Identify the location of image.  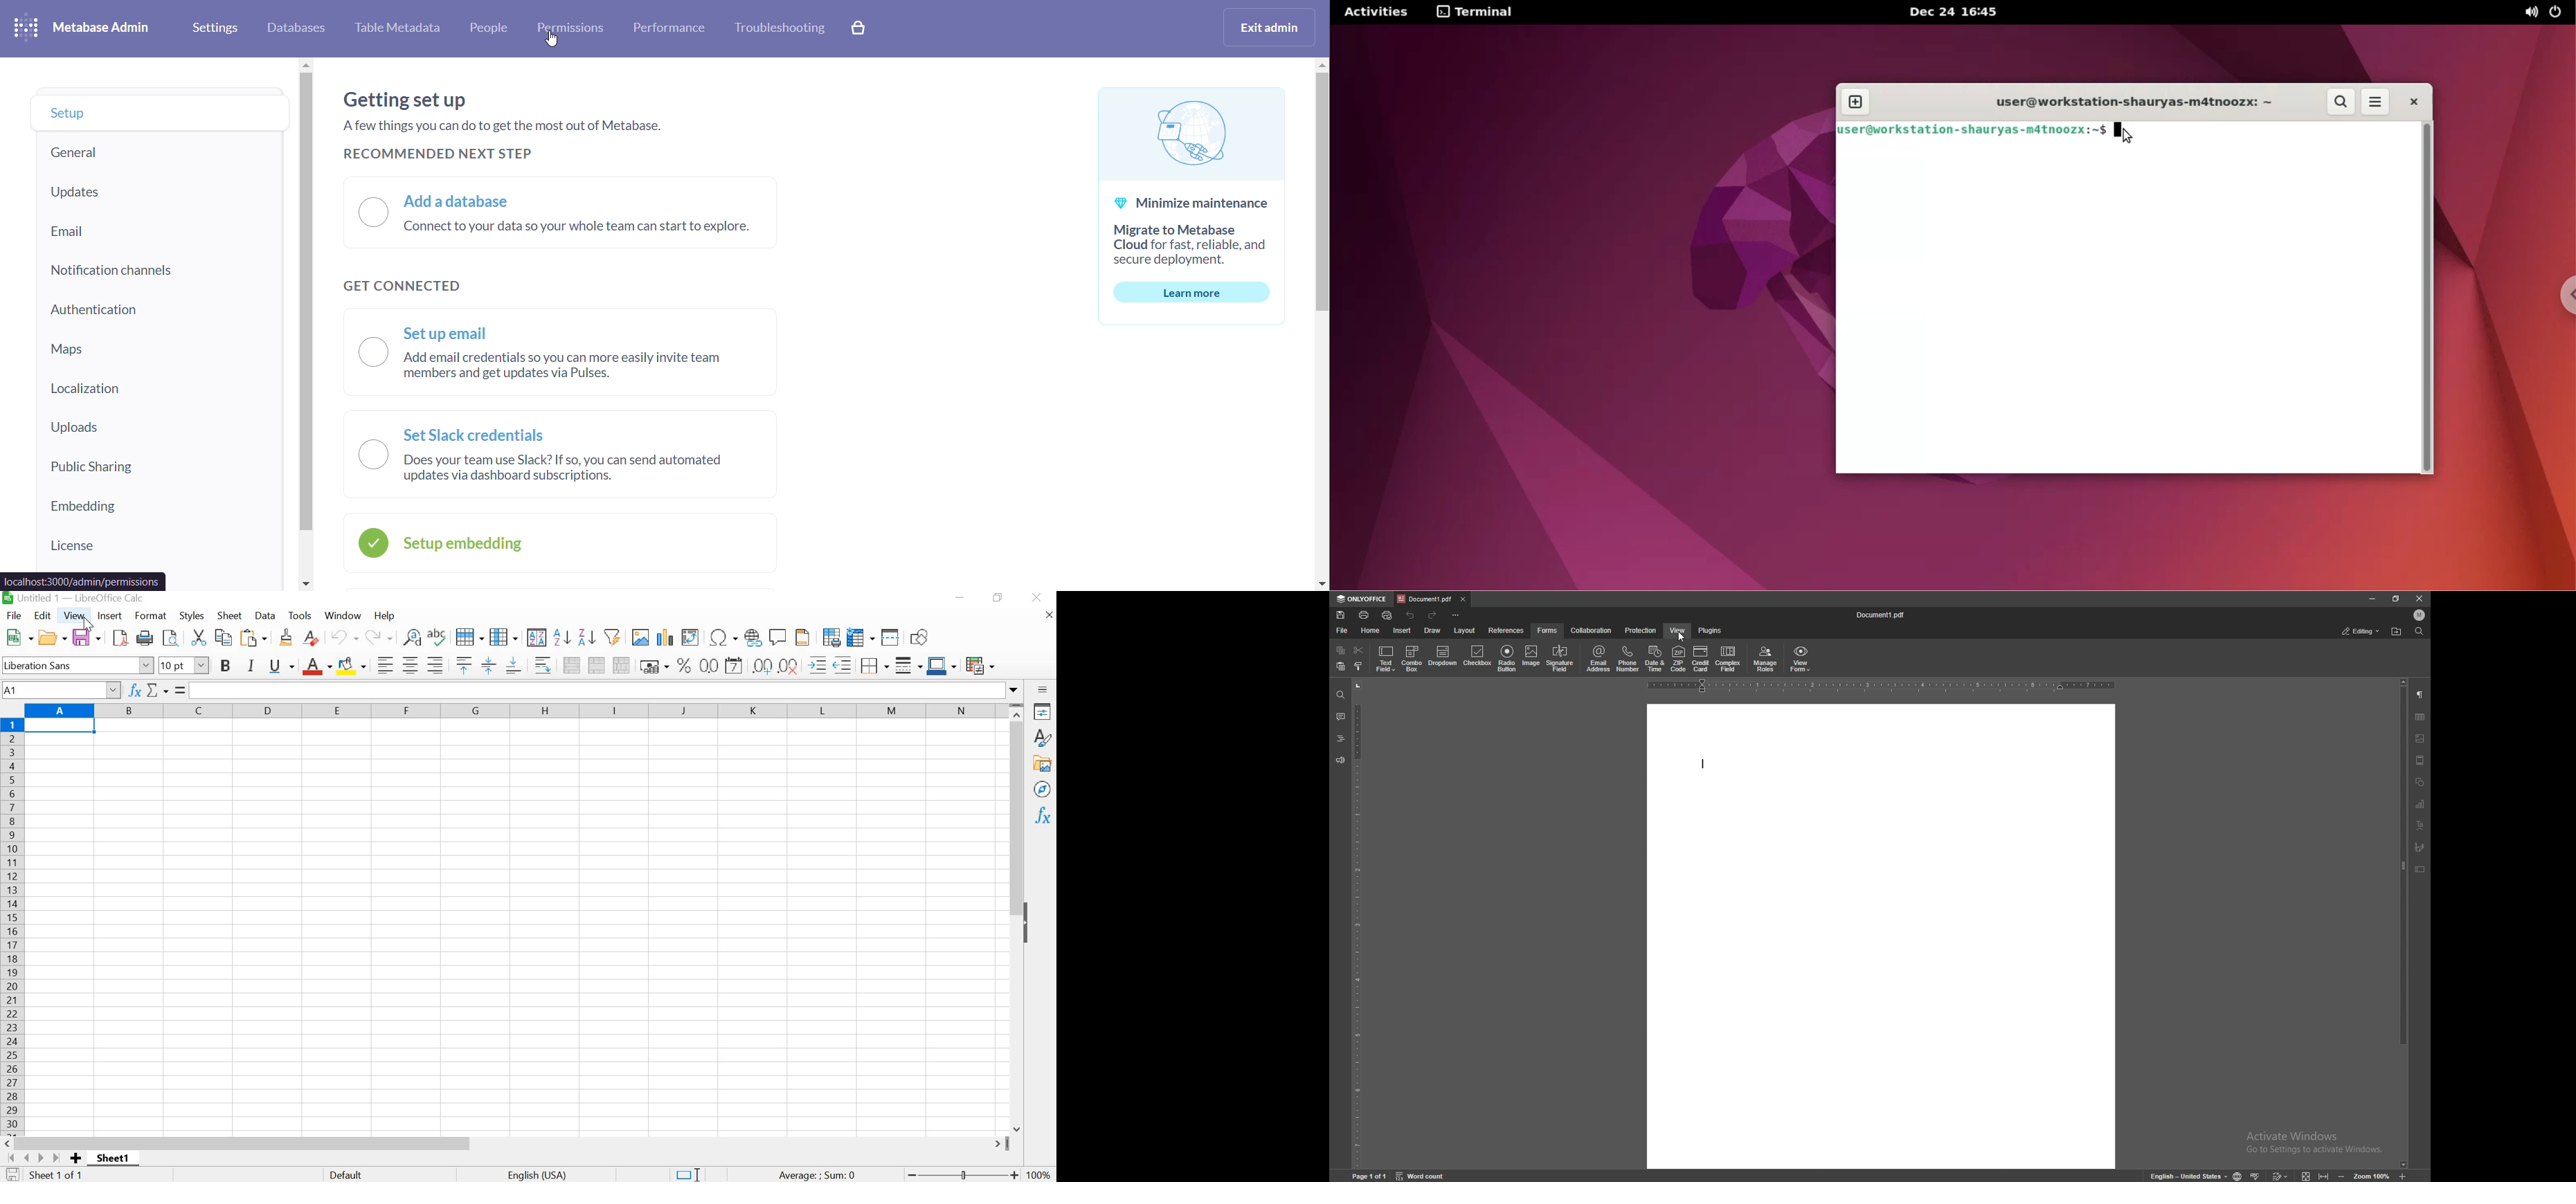
(1532, 658).